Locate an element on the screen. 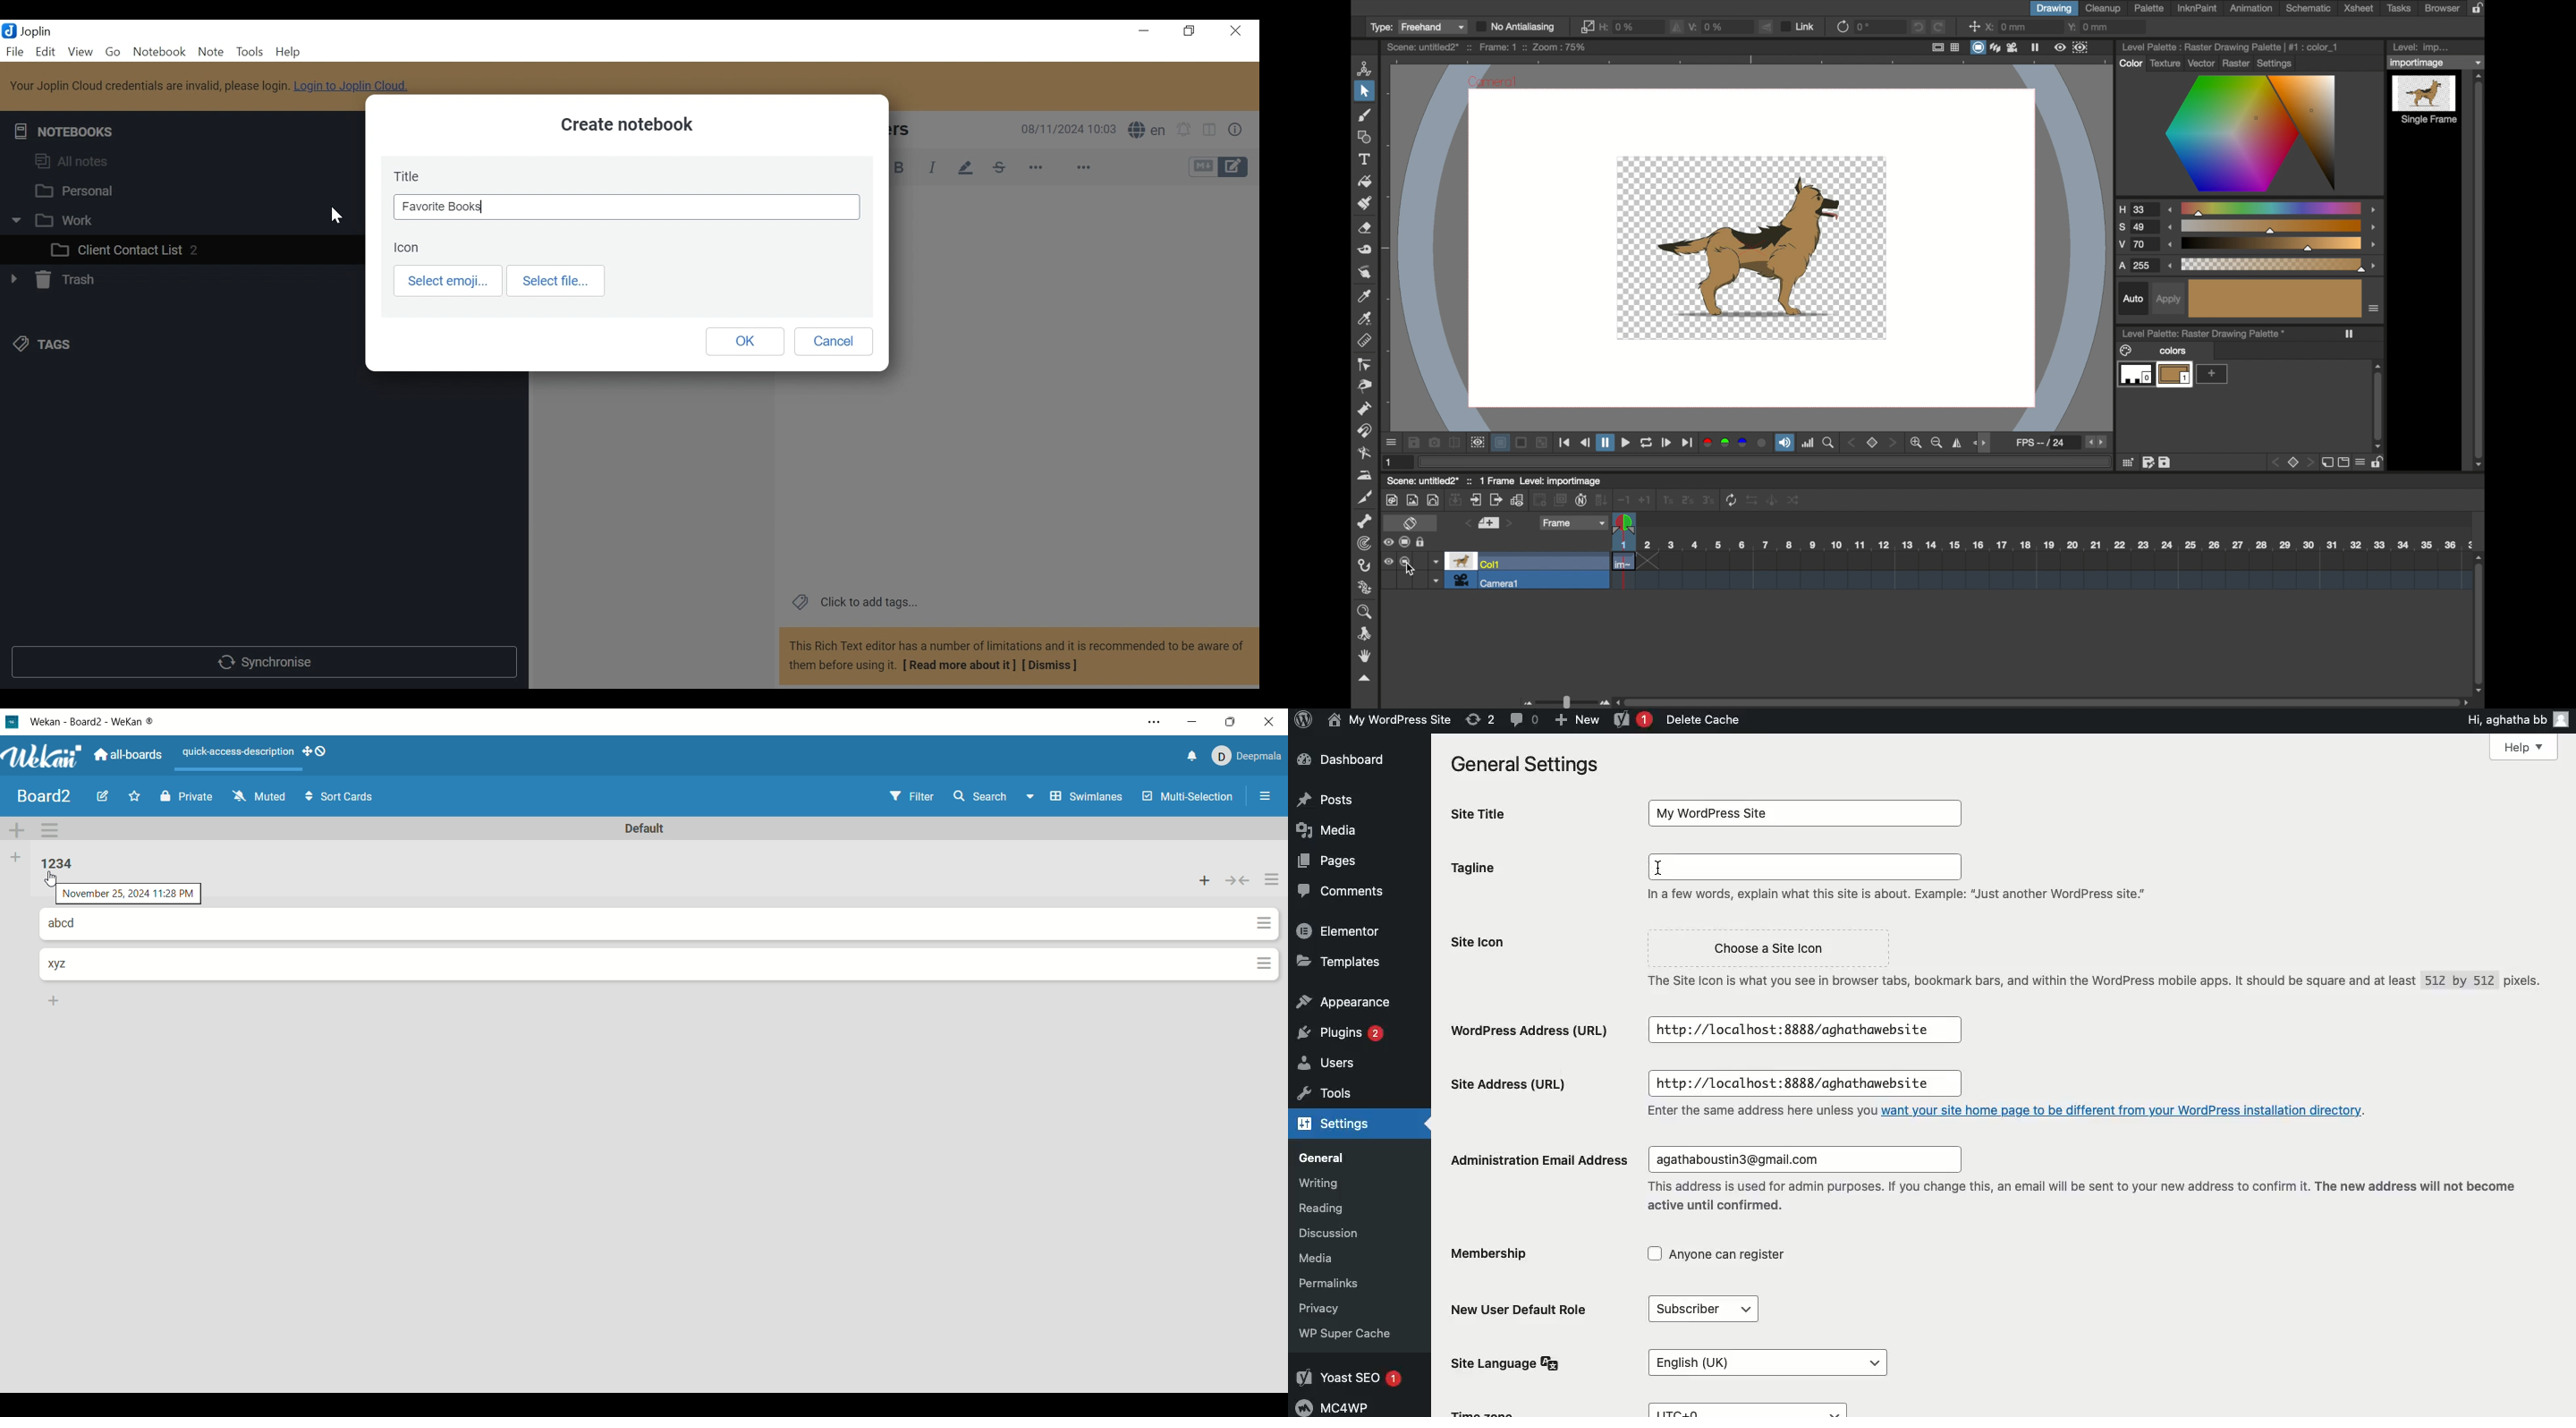  Icon is located at coordinates (409, 249).